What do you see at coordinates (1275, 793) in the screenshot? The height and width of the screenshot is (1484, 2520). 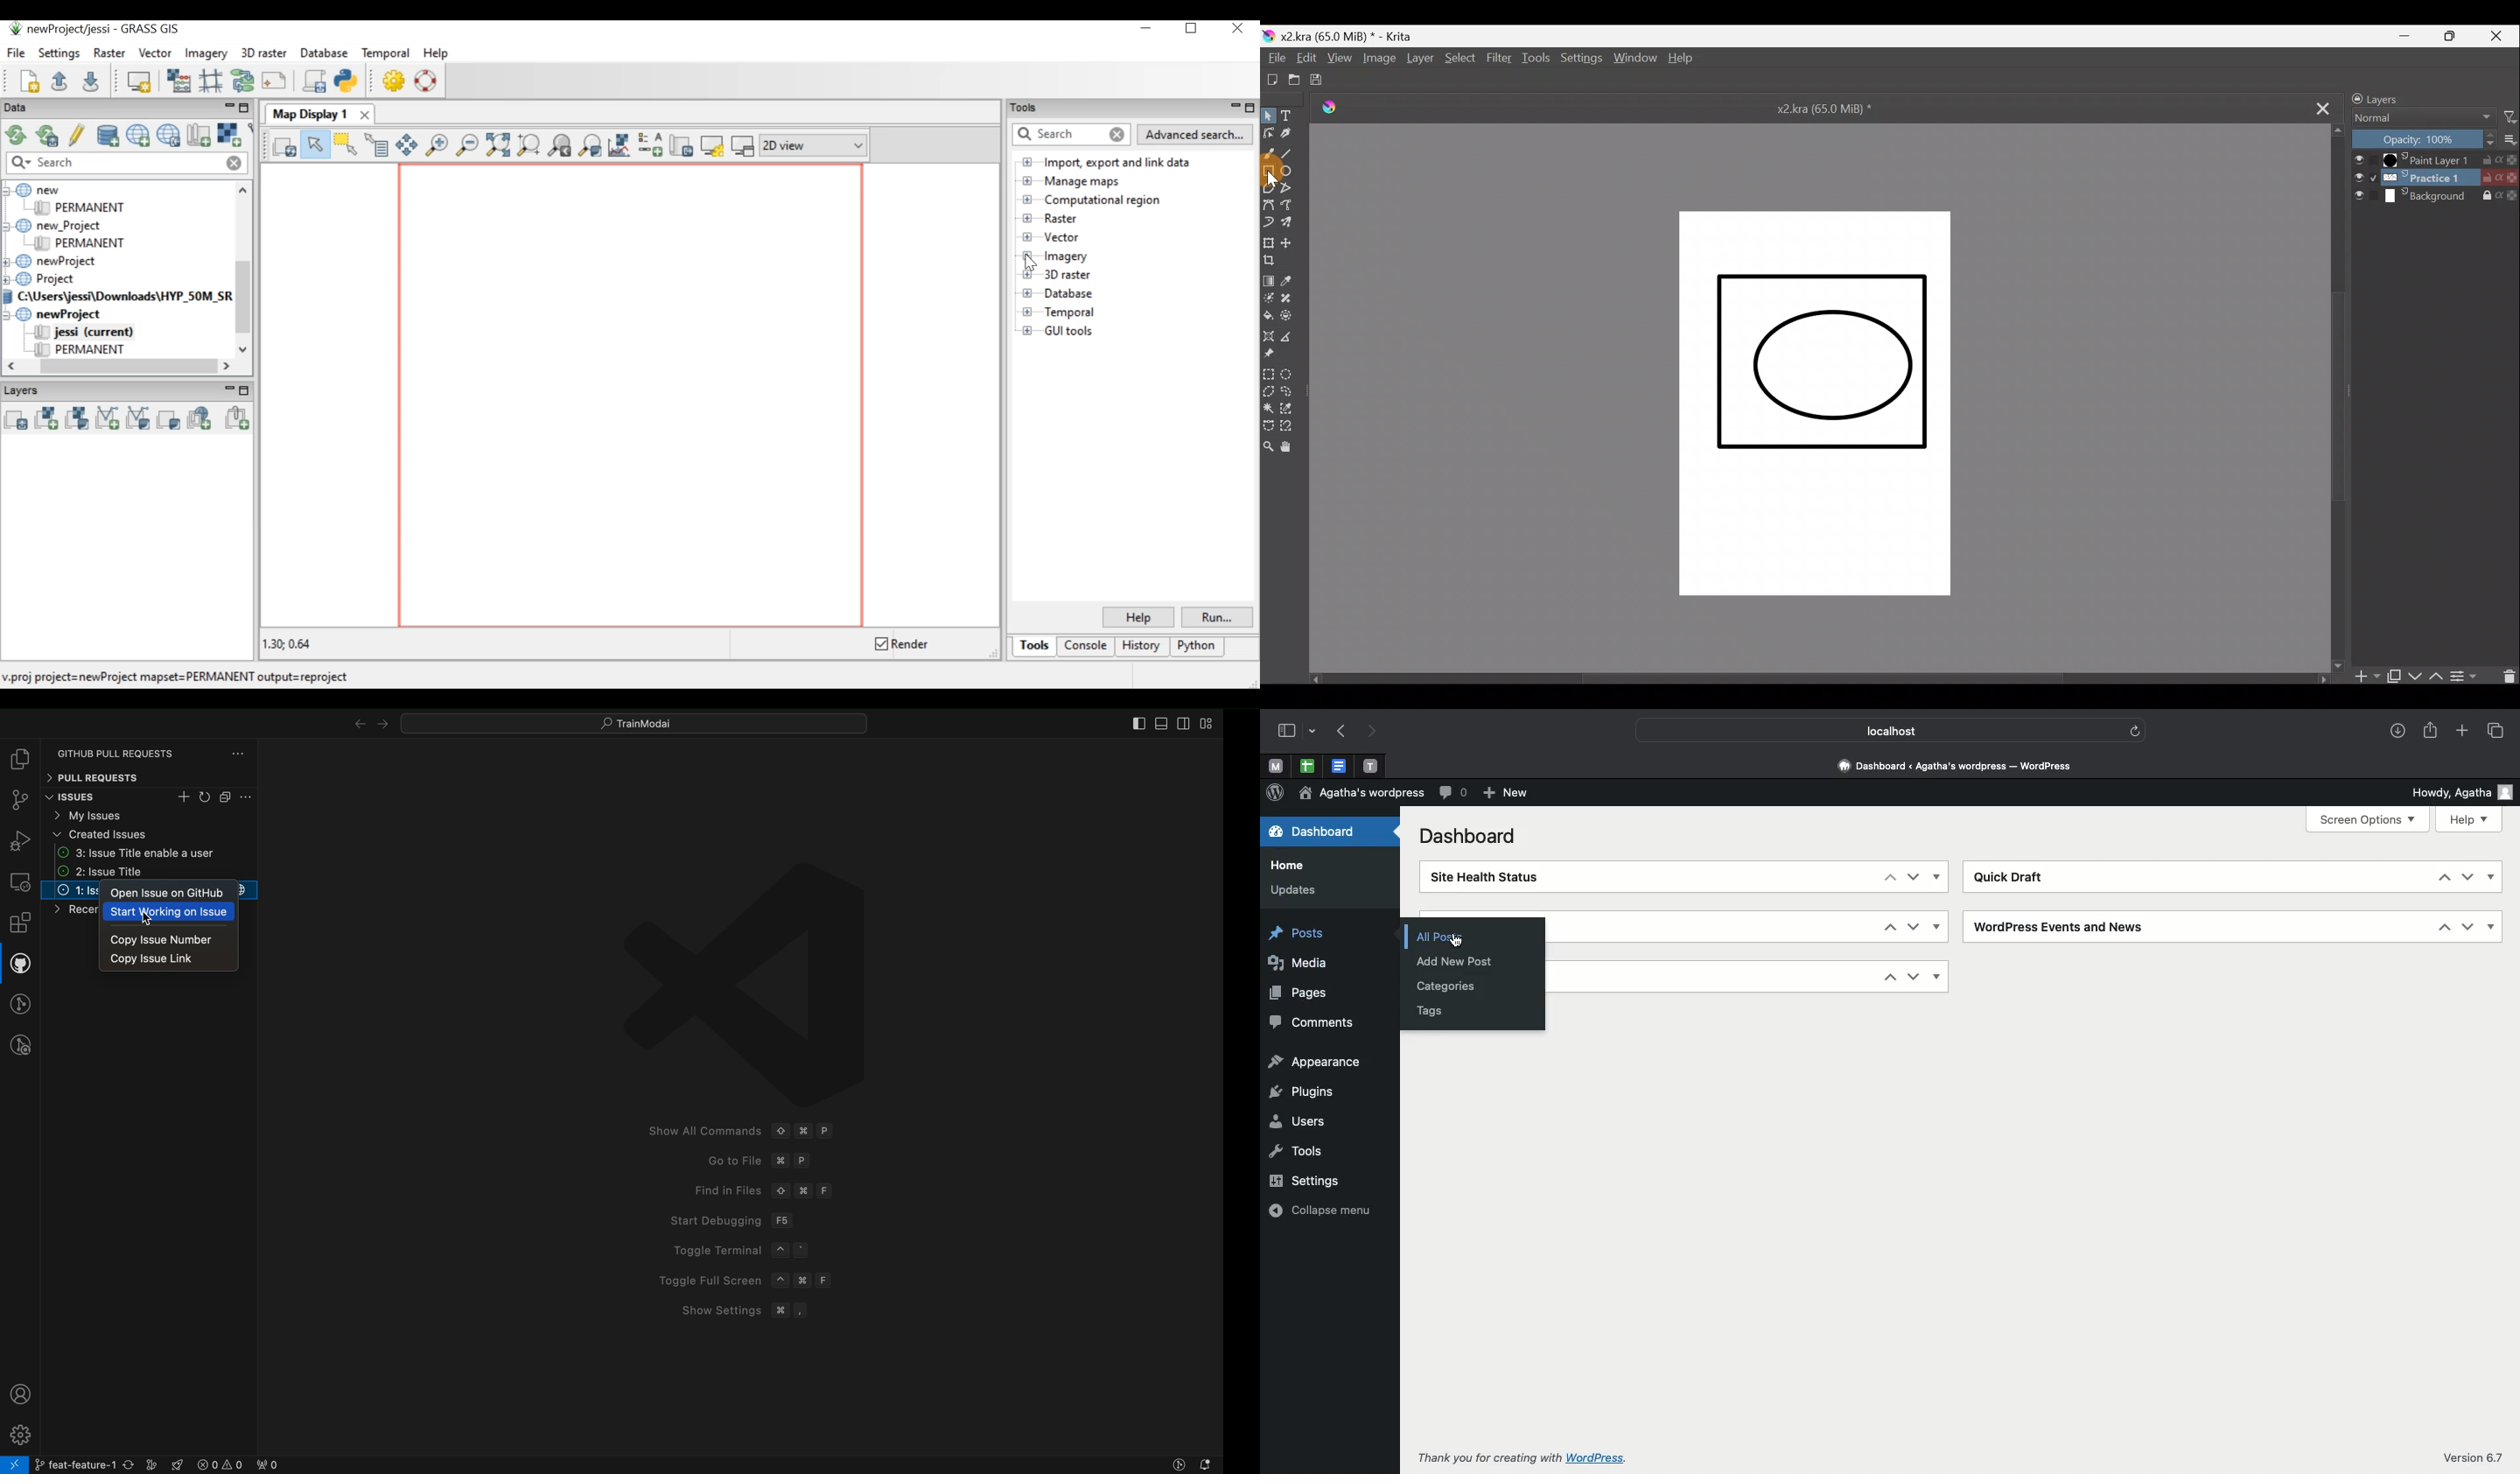 I see `Wordpress` at bounding box center [1275, 793].